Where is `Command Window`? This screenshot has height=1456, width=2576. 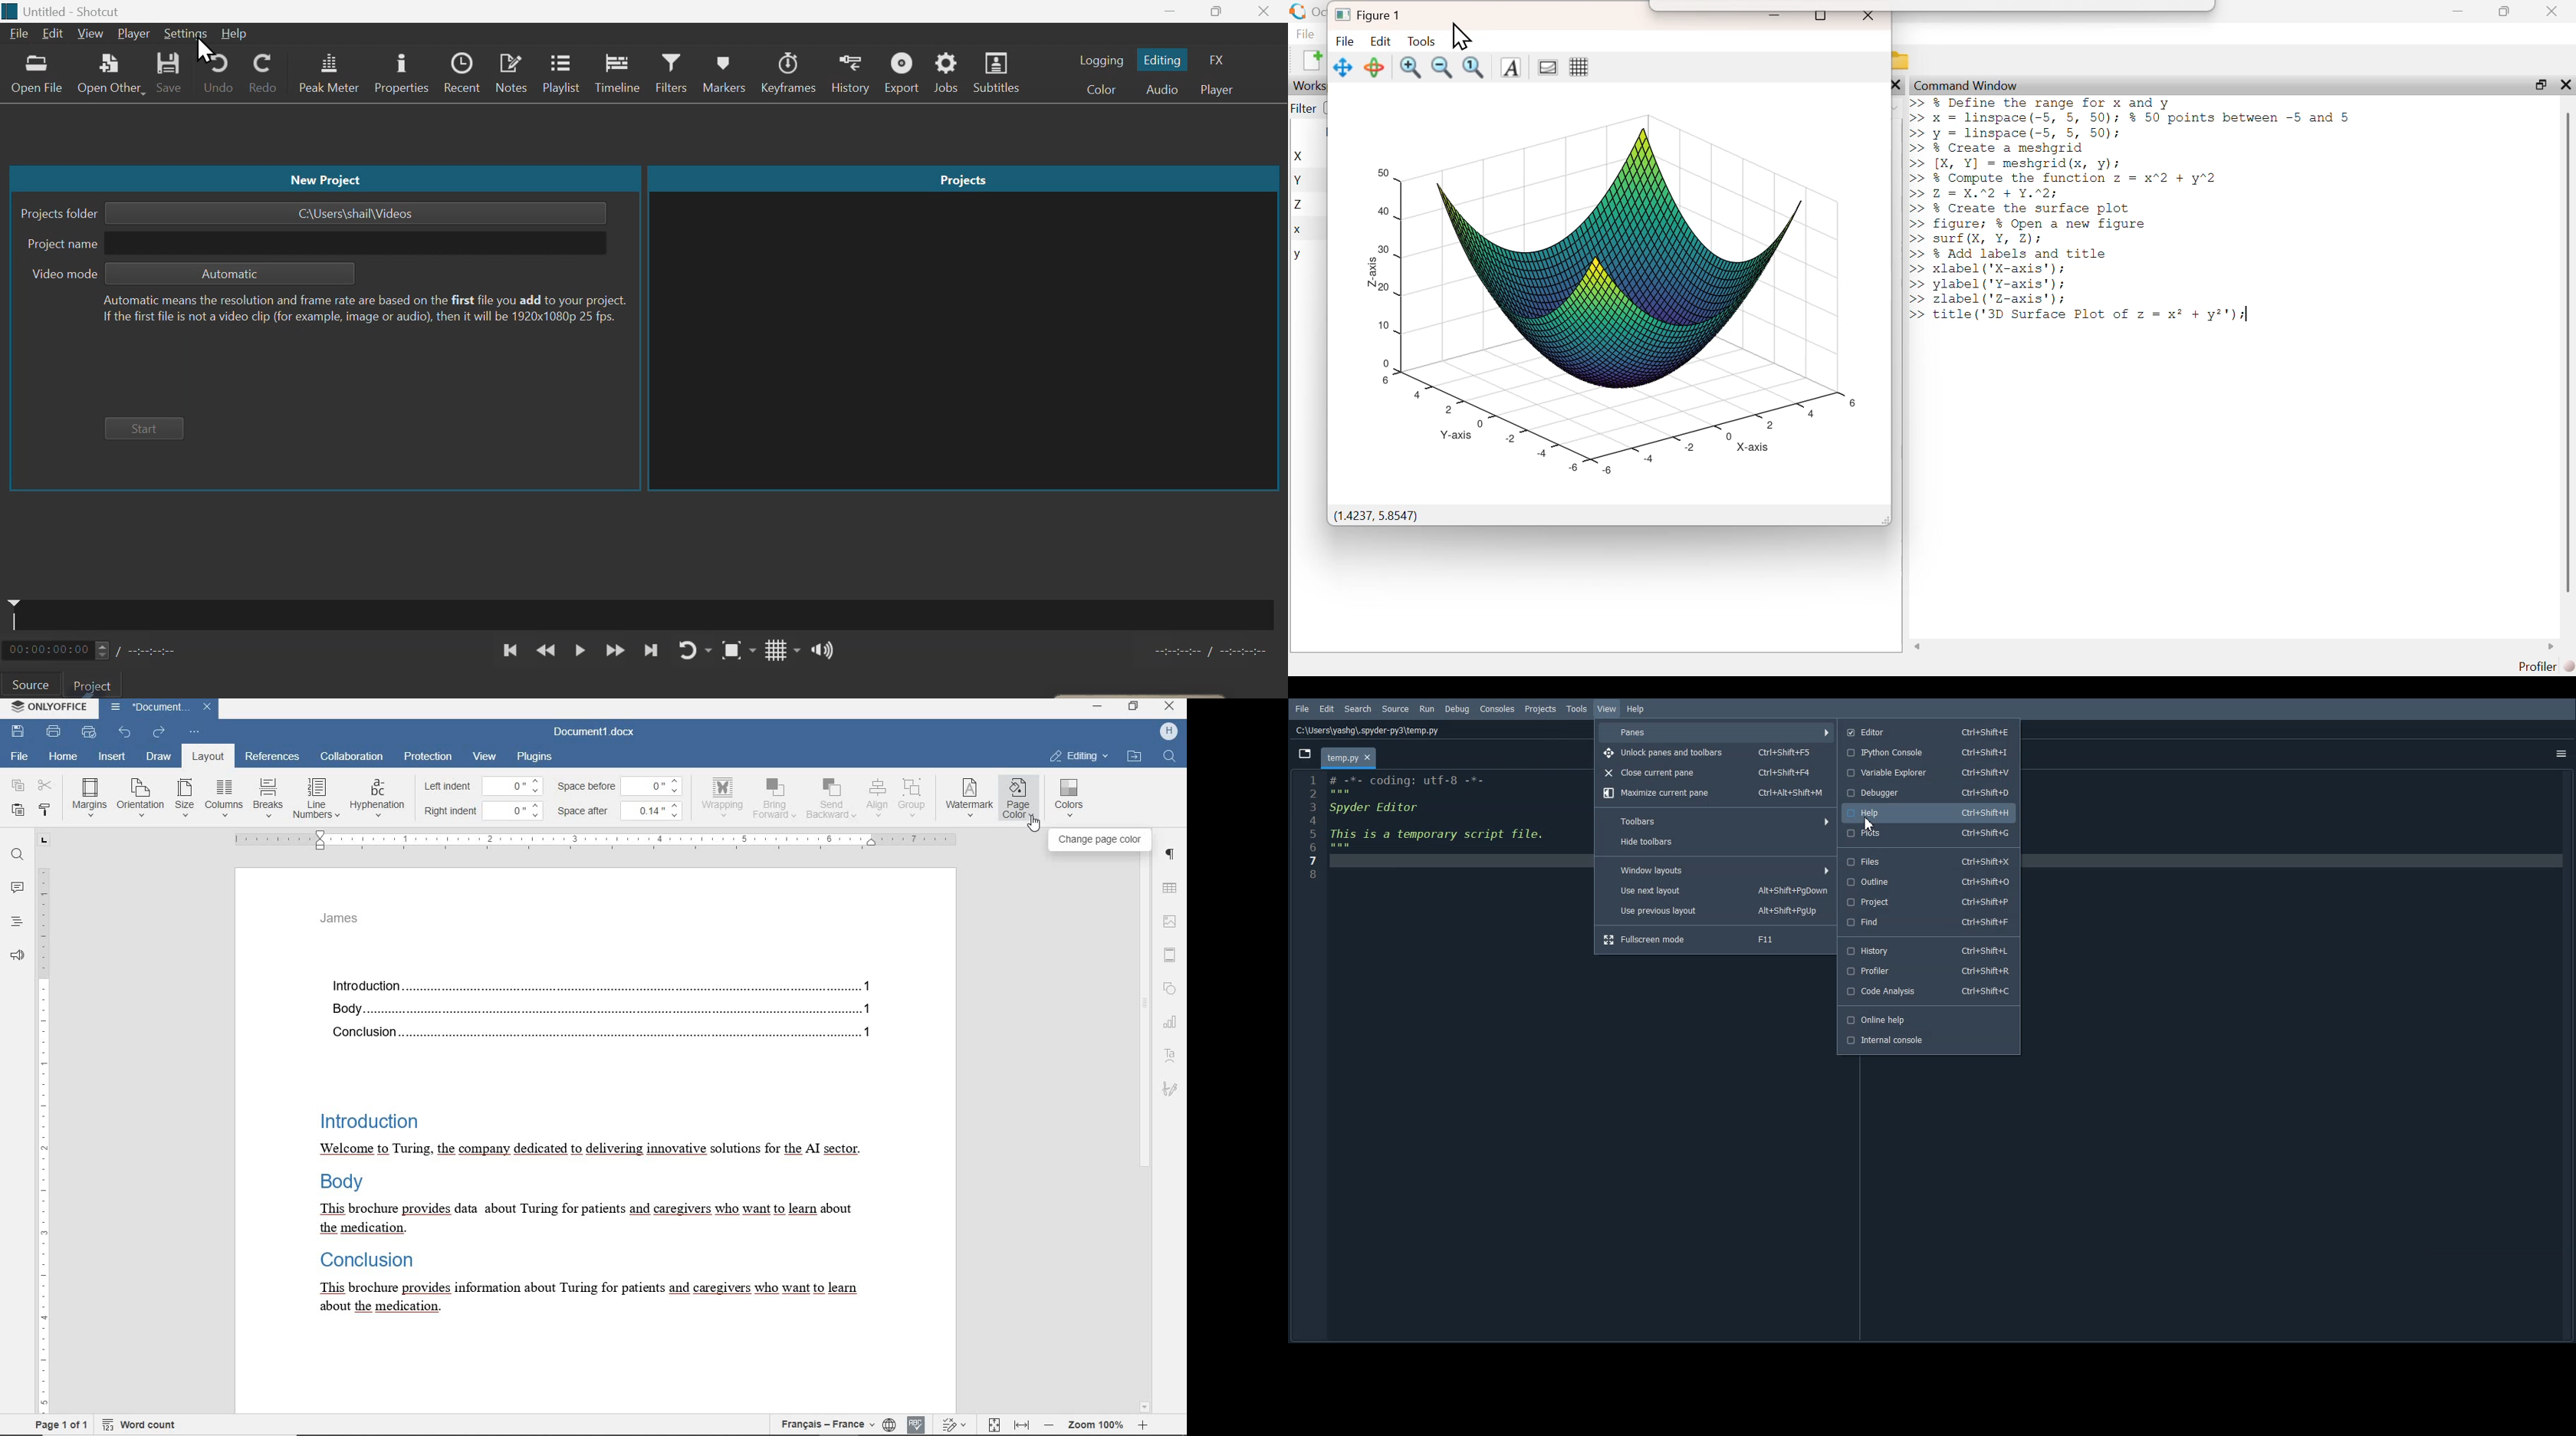
Command Window is located at coordinates (1968, 85).